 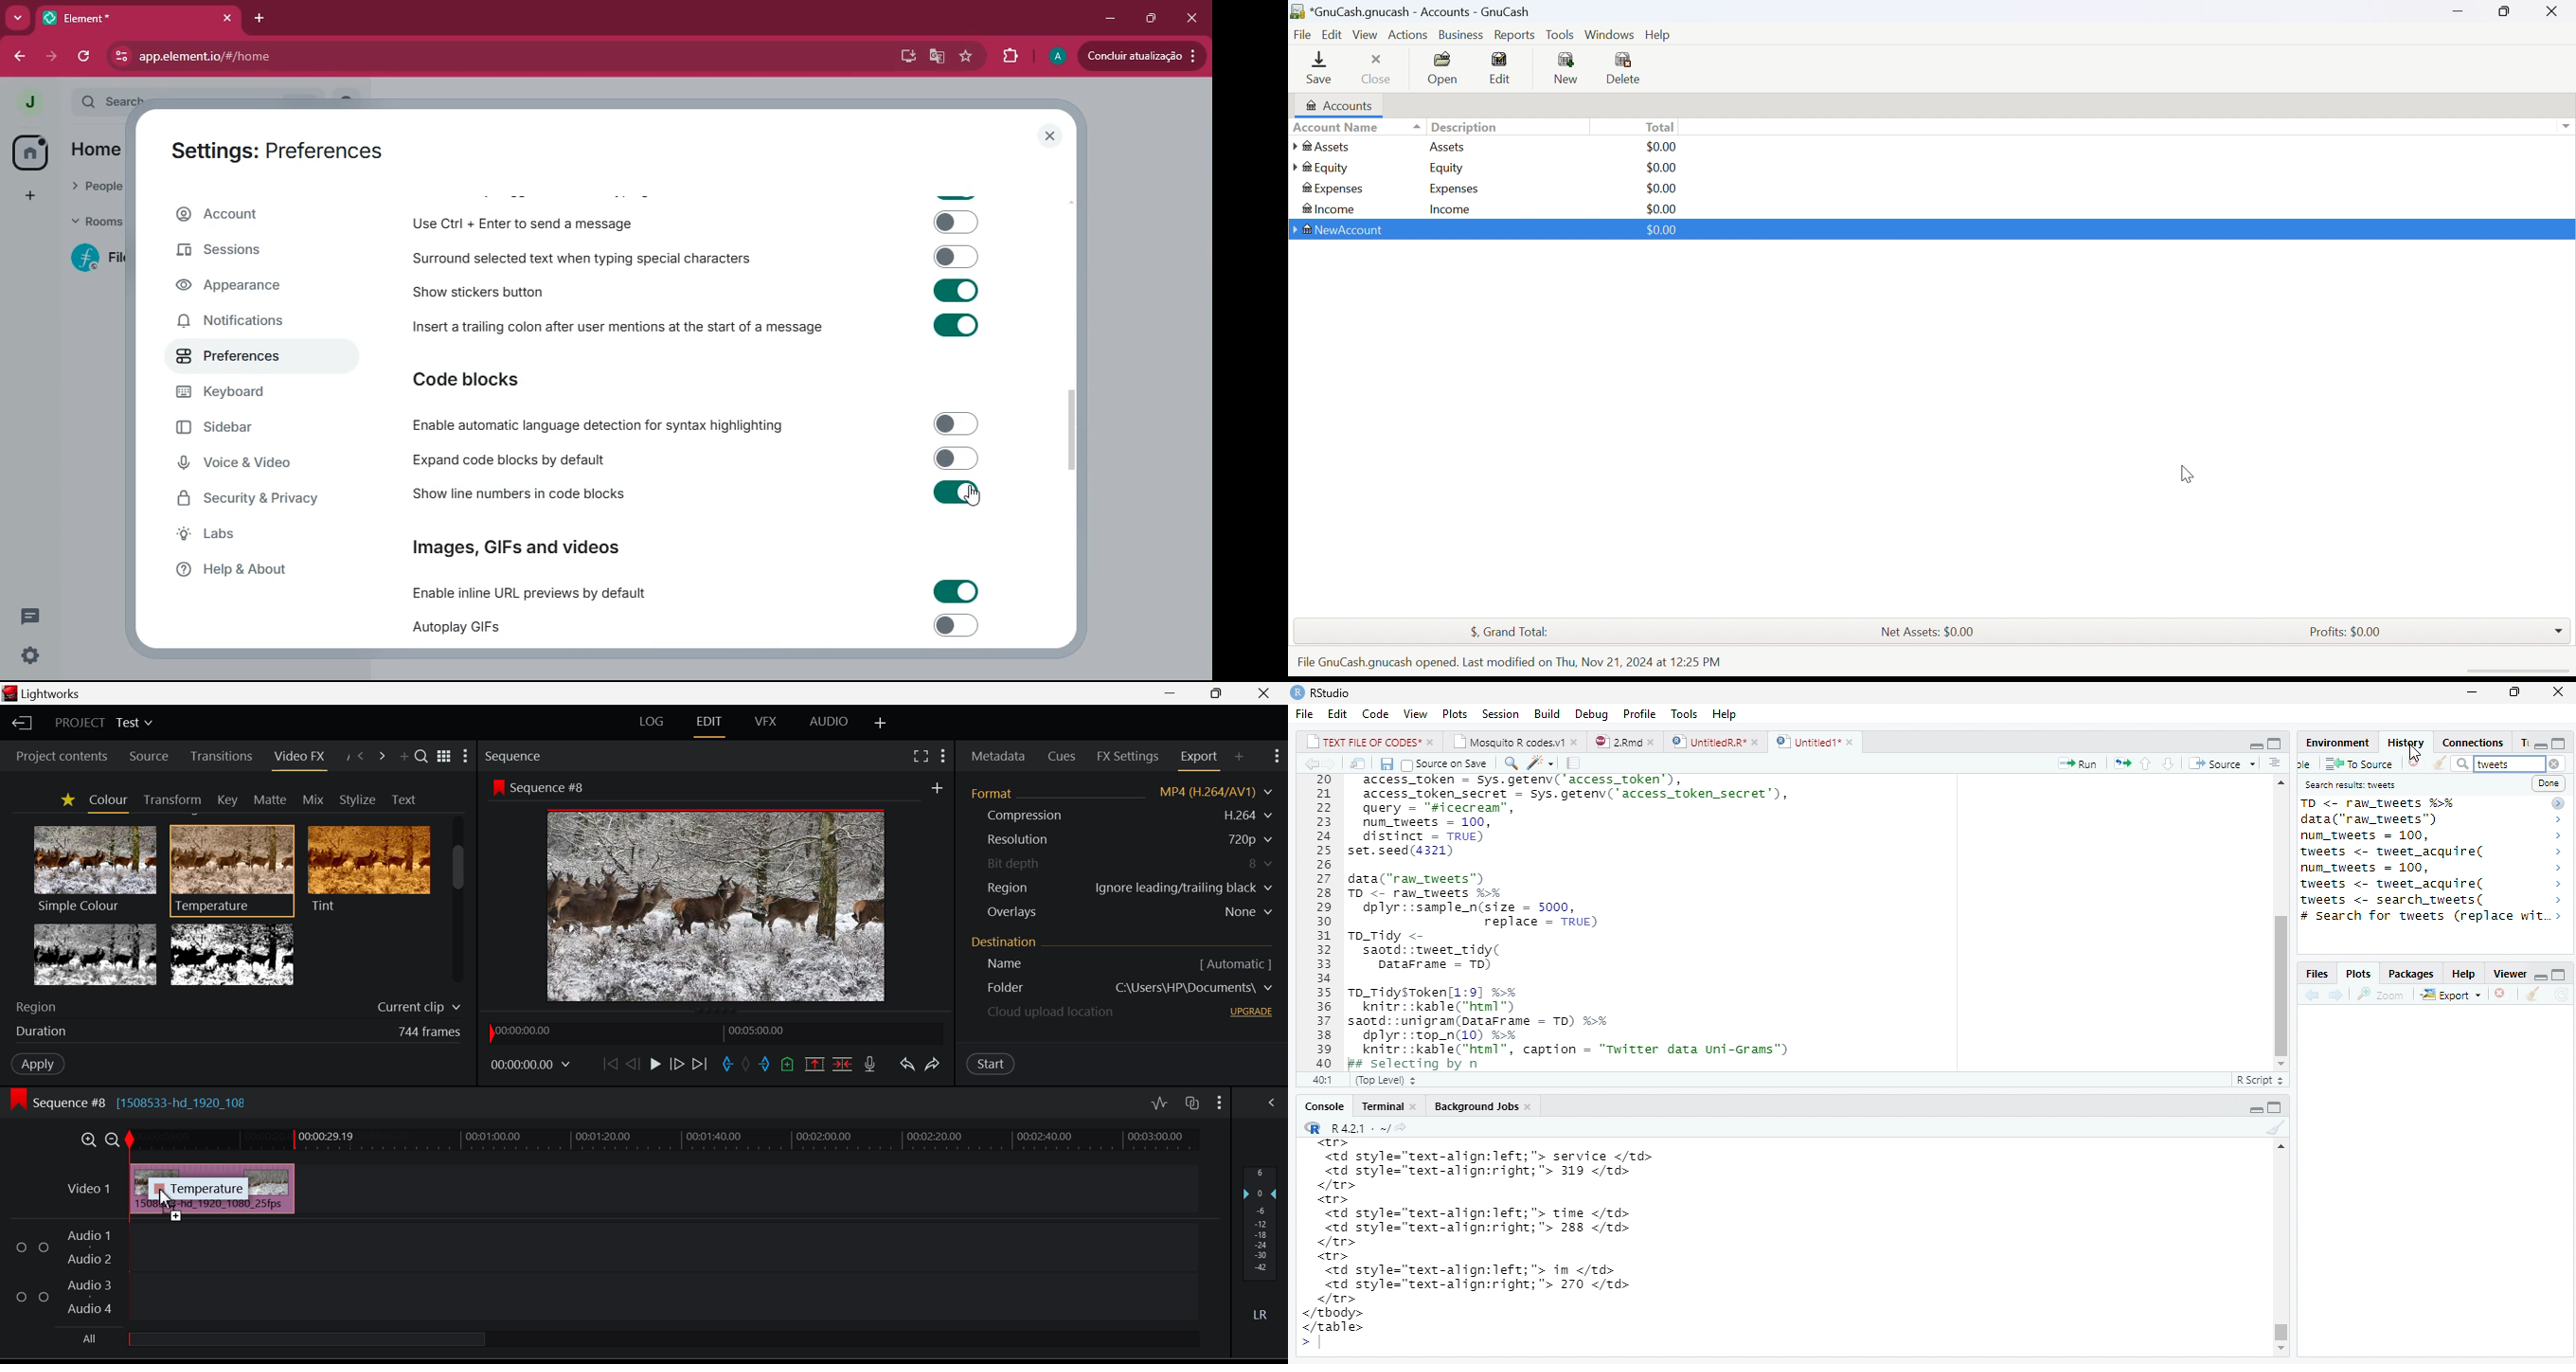 I want to click on rerun, so click(x=2124, y=762).